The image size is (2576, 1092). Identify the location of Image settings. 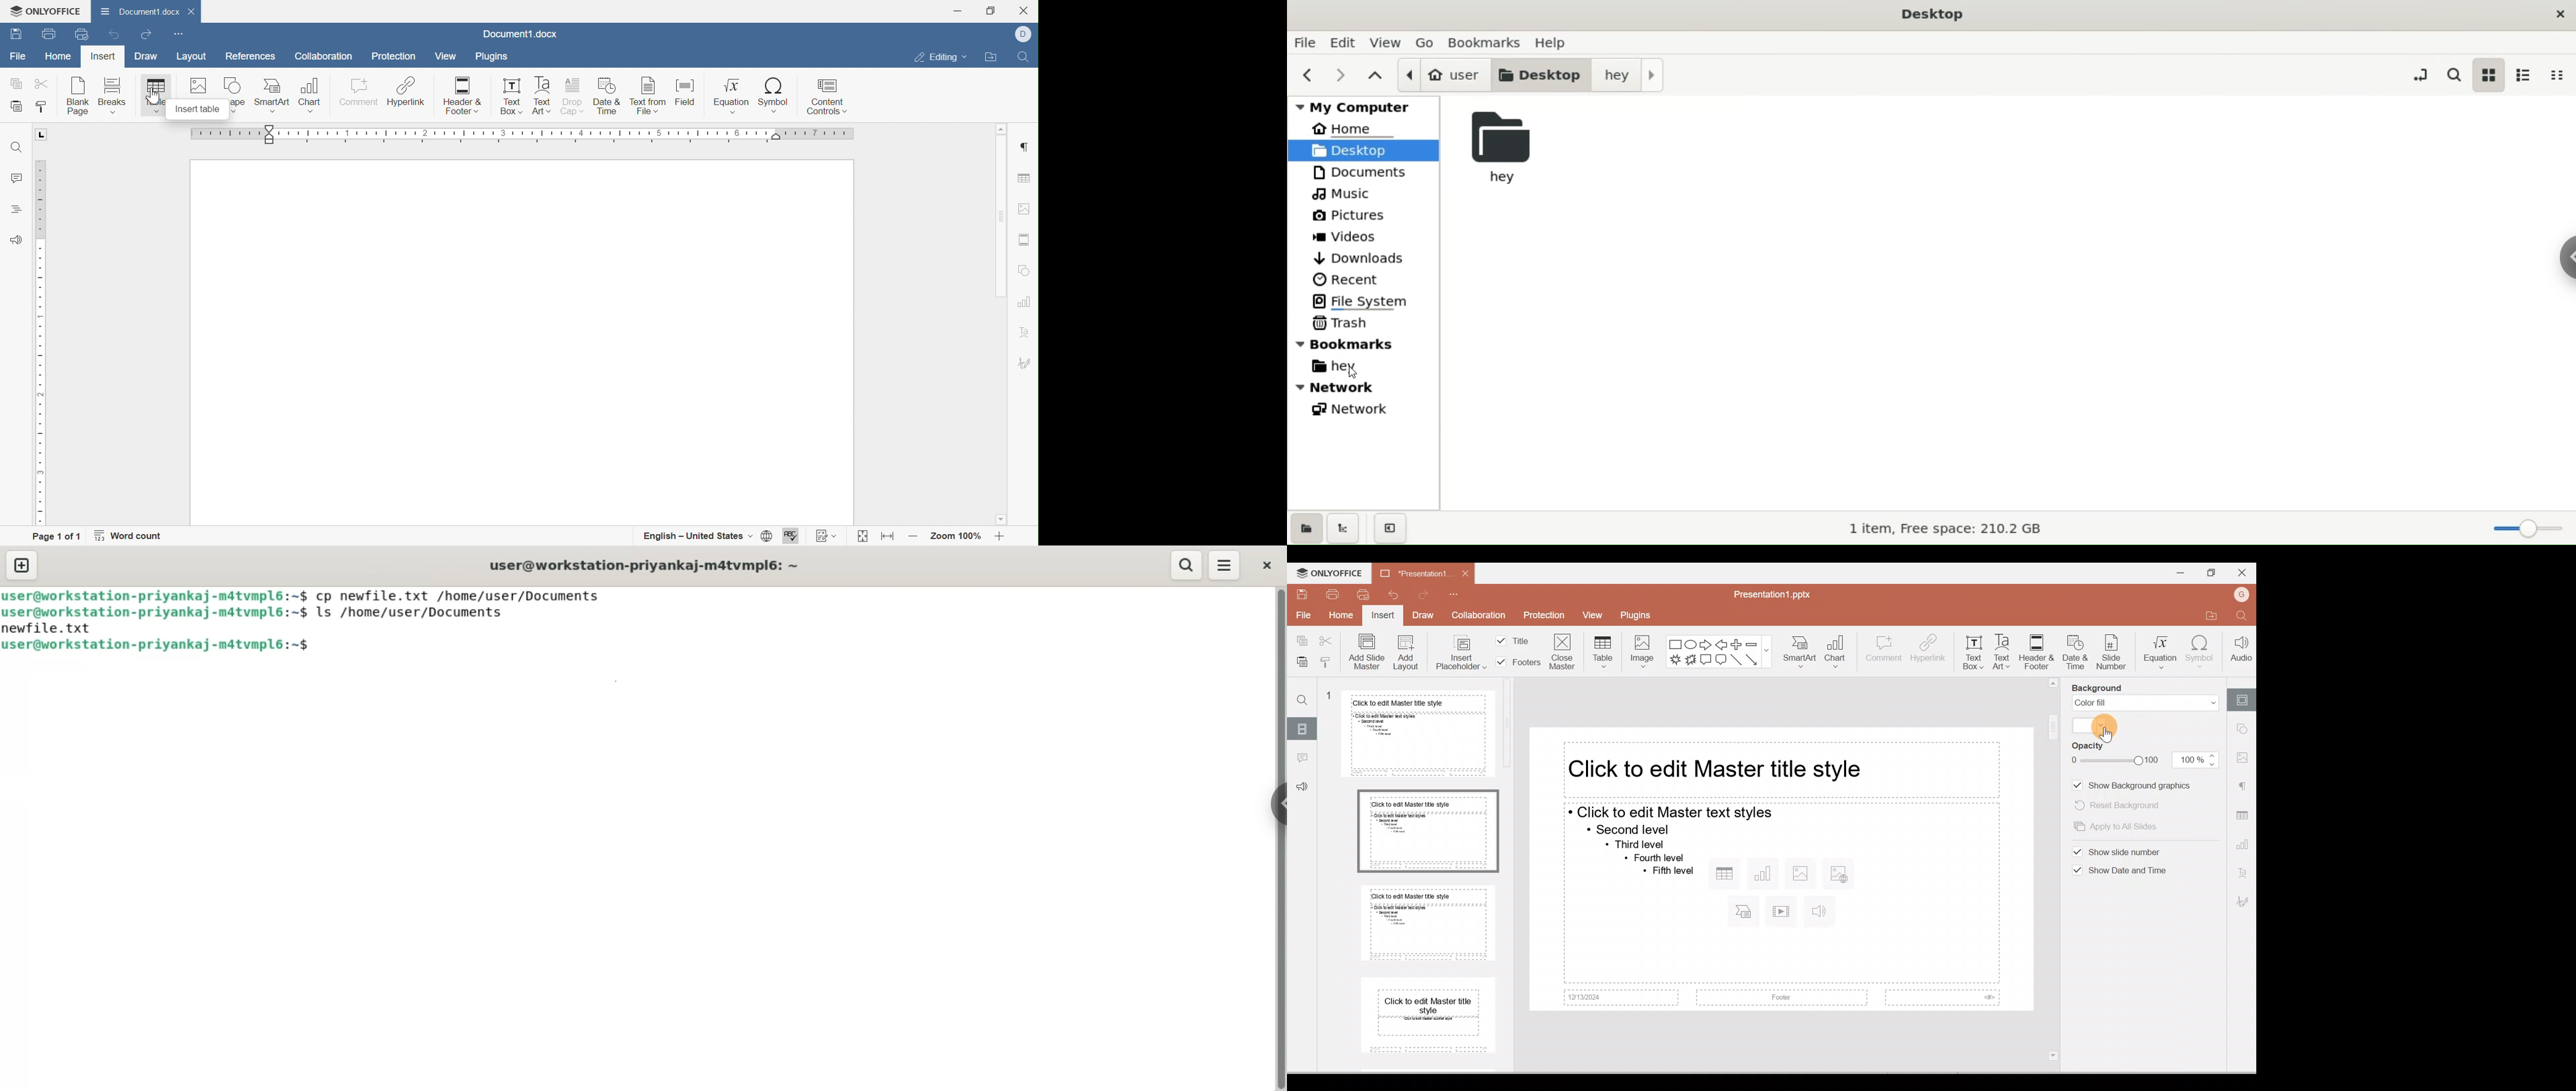
(1026, 209).